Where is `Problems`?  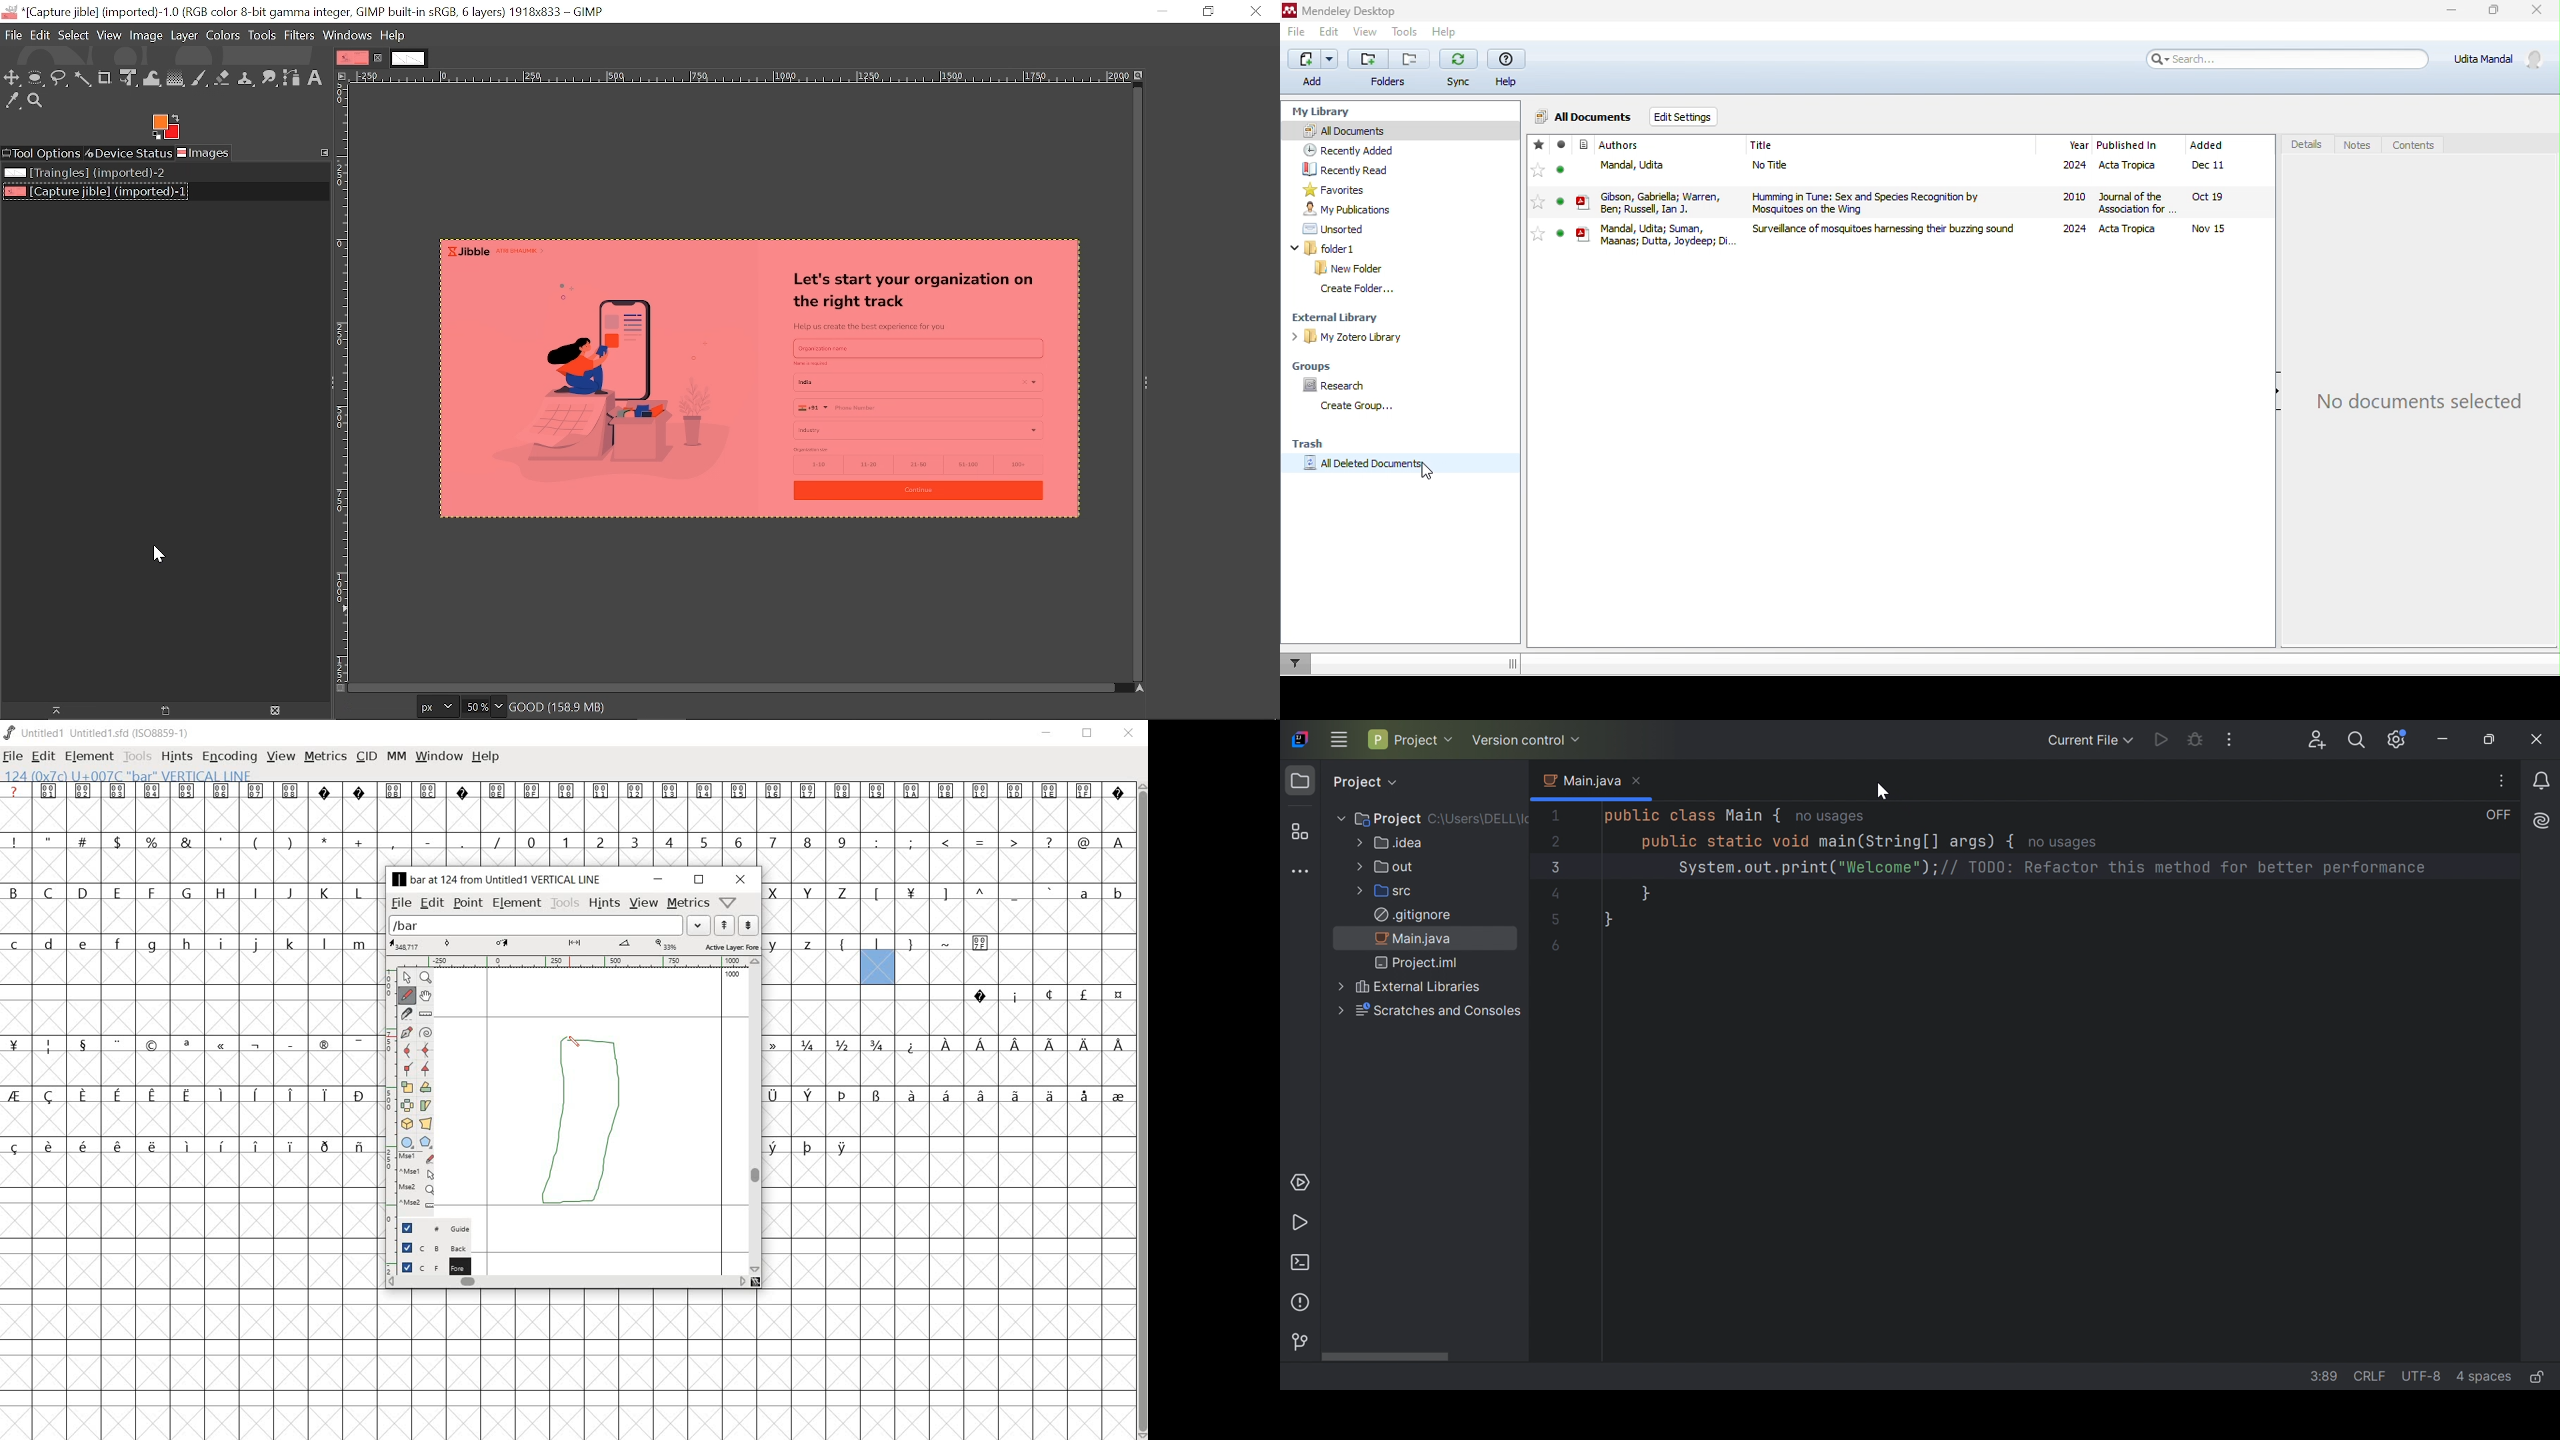
Problems is located at coordinates (1302, 1305).